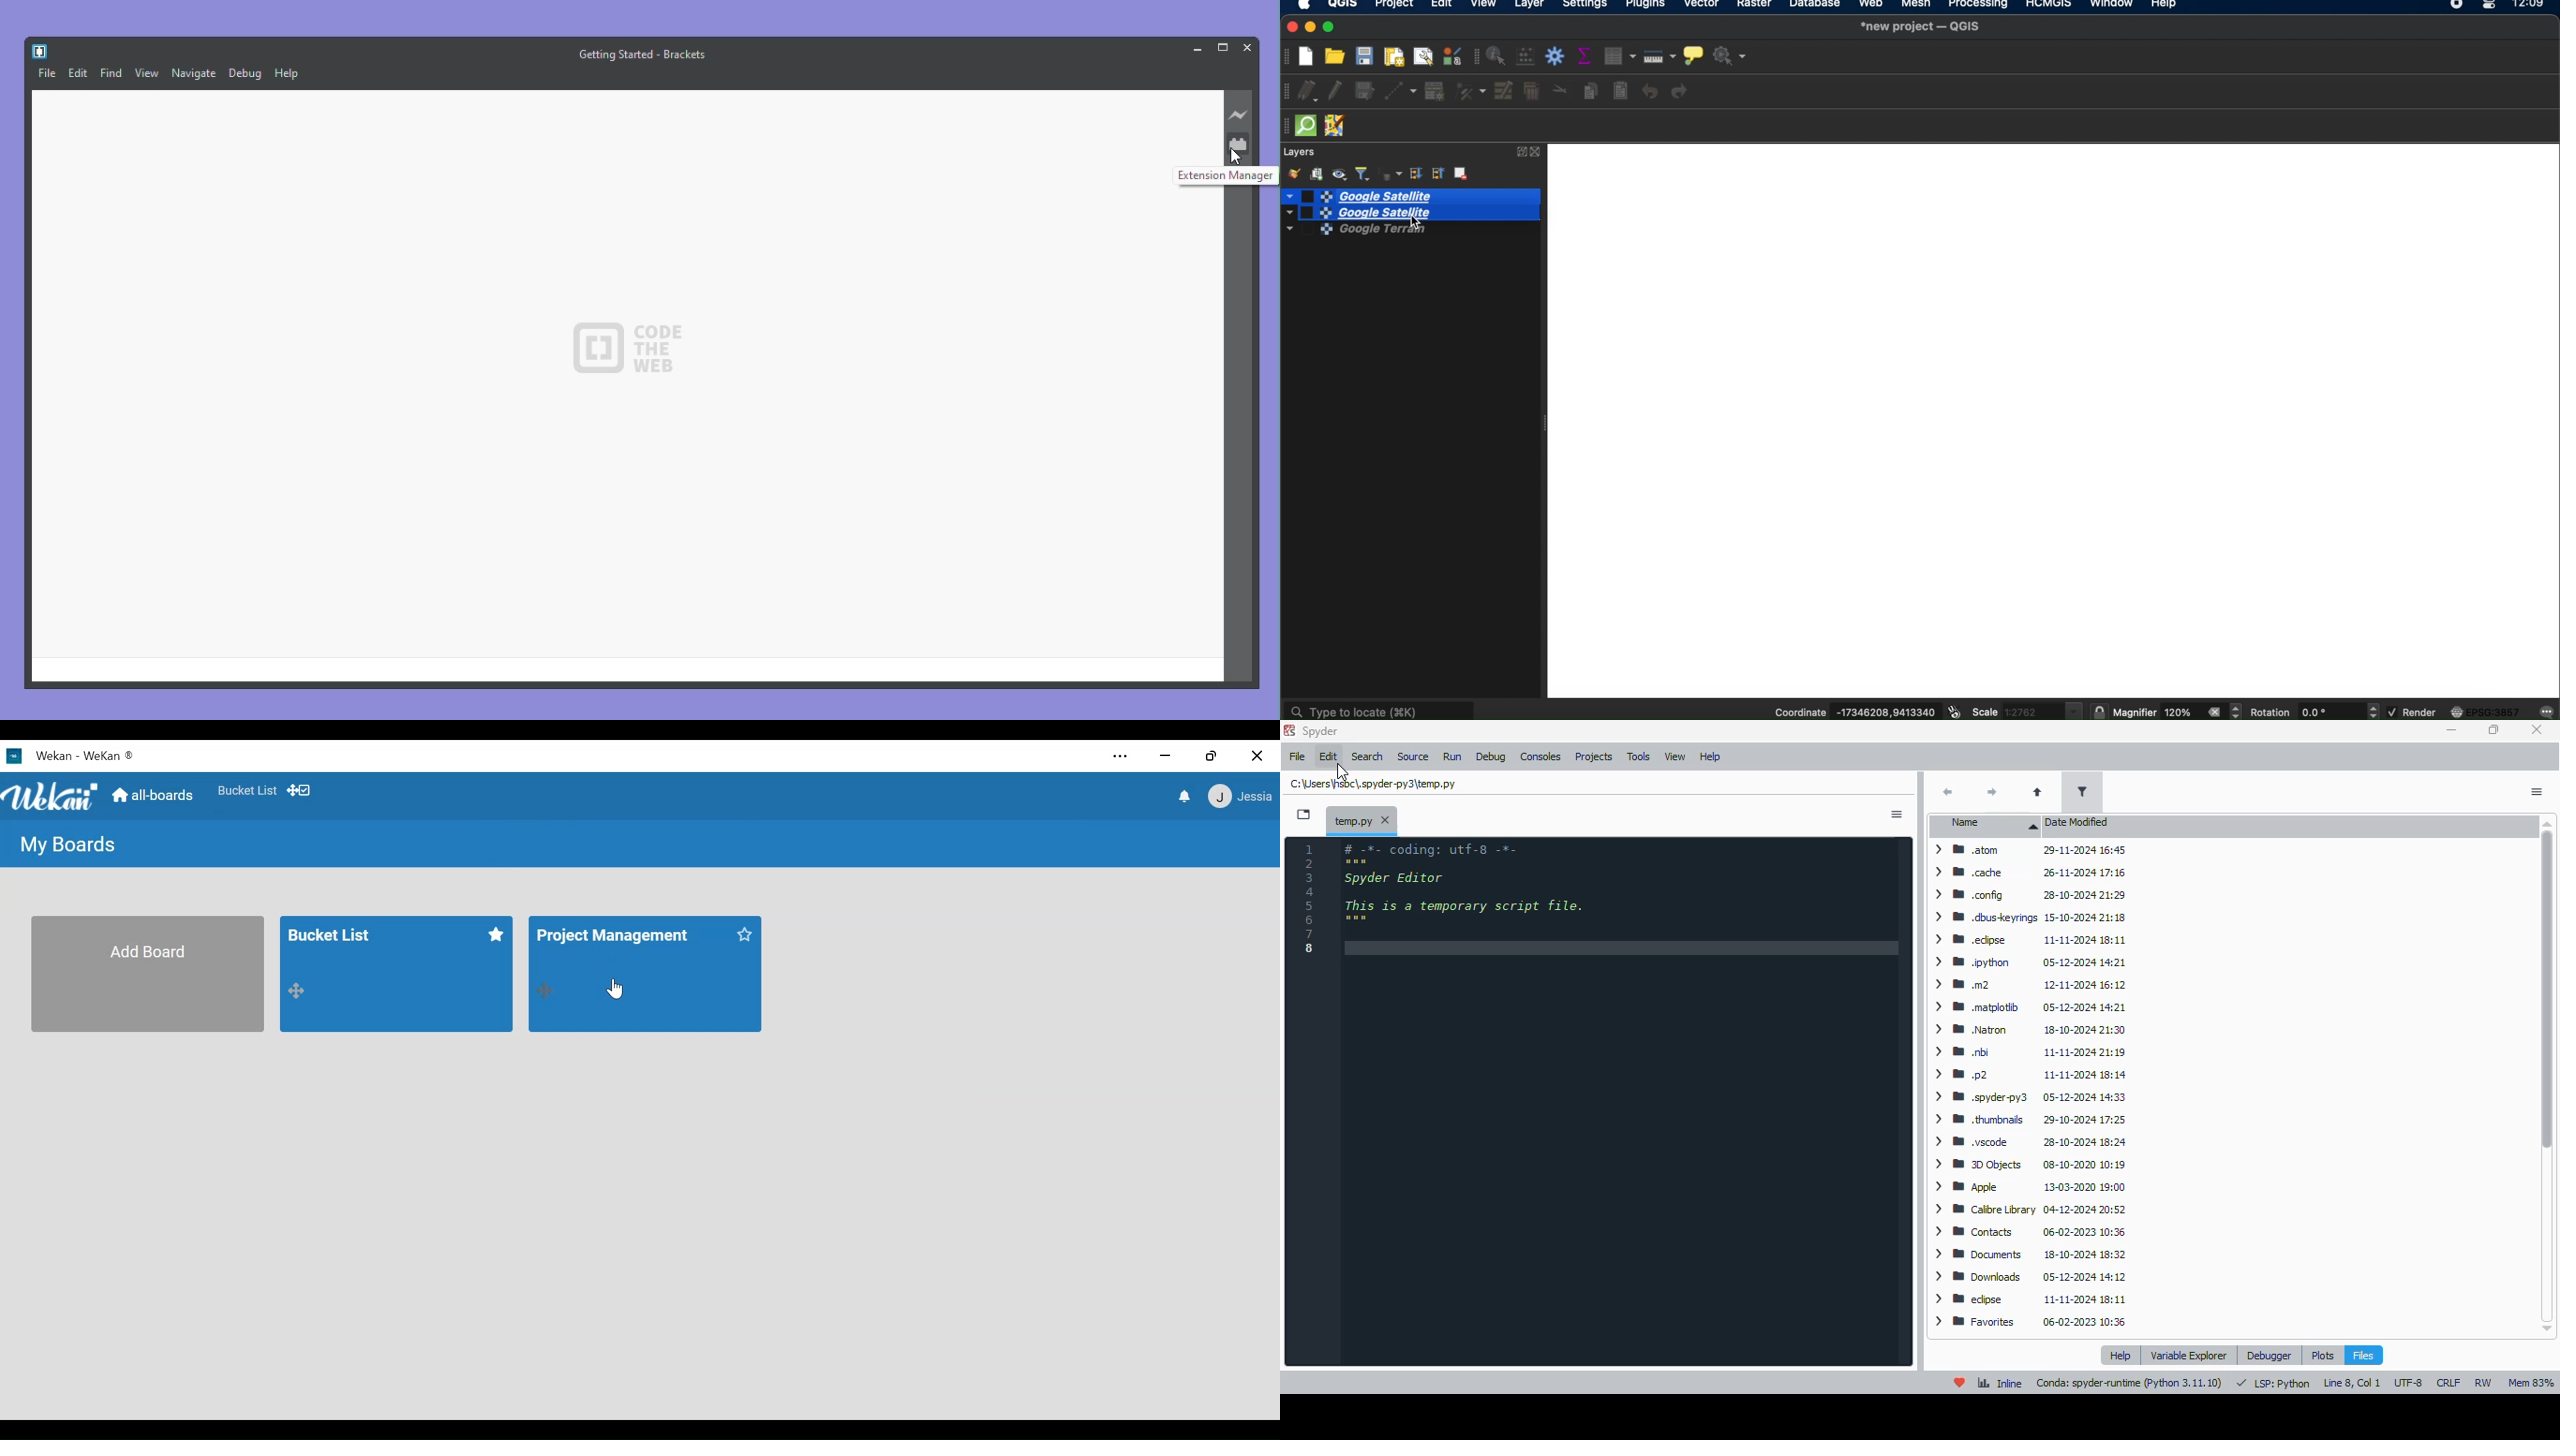  I want to click on minimize, so click(1165, 757).